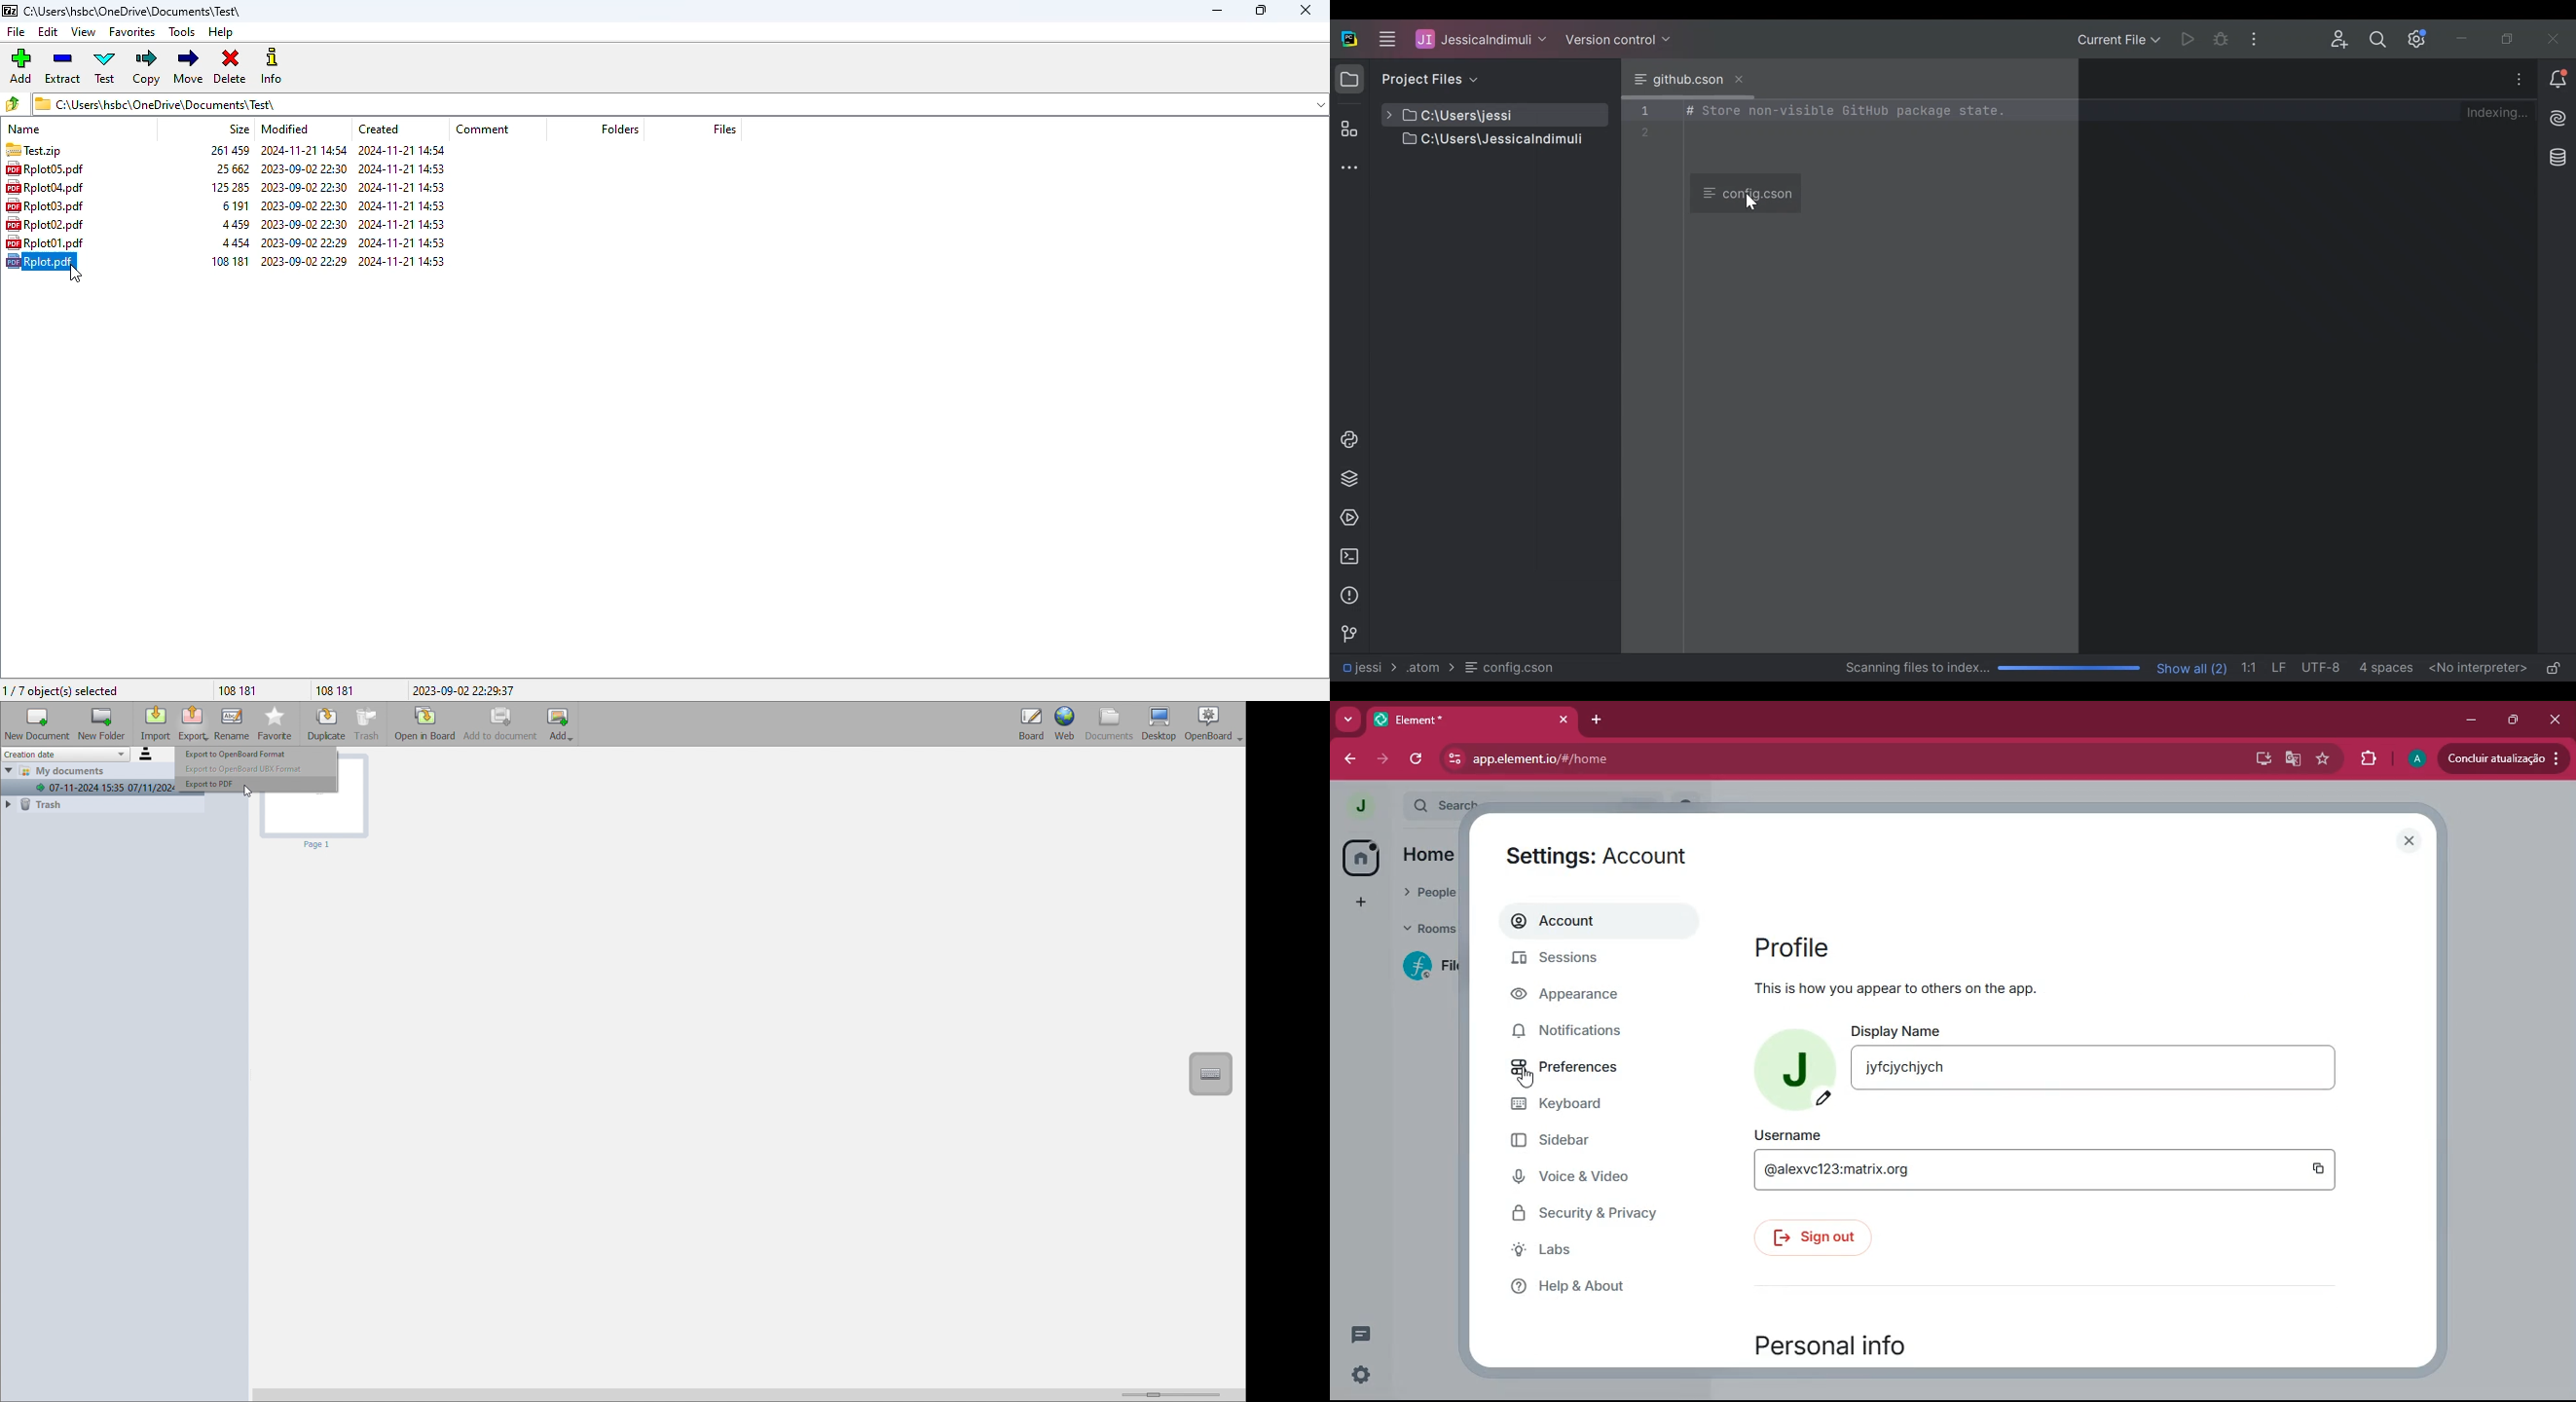  I want to click on preferences, so click(1576, 1066).